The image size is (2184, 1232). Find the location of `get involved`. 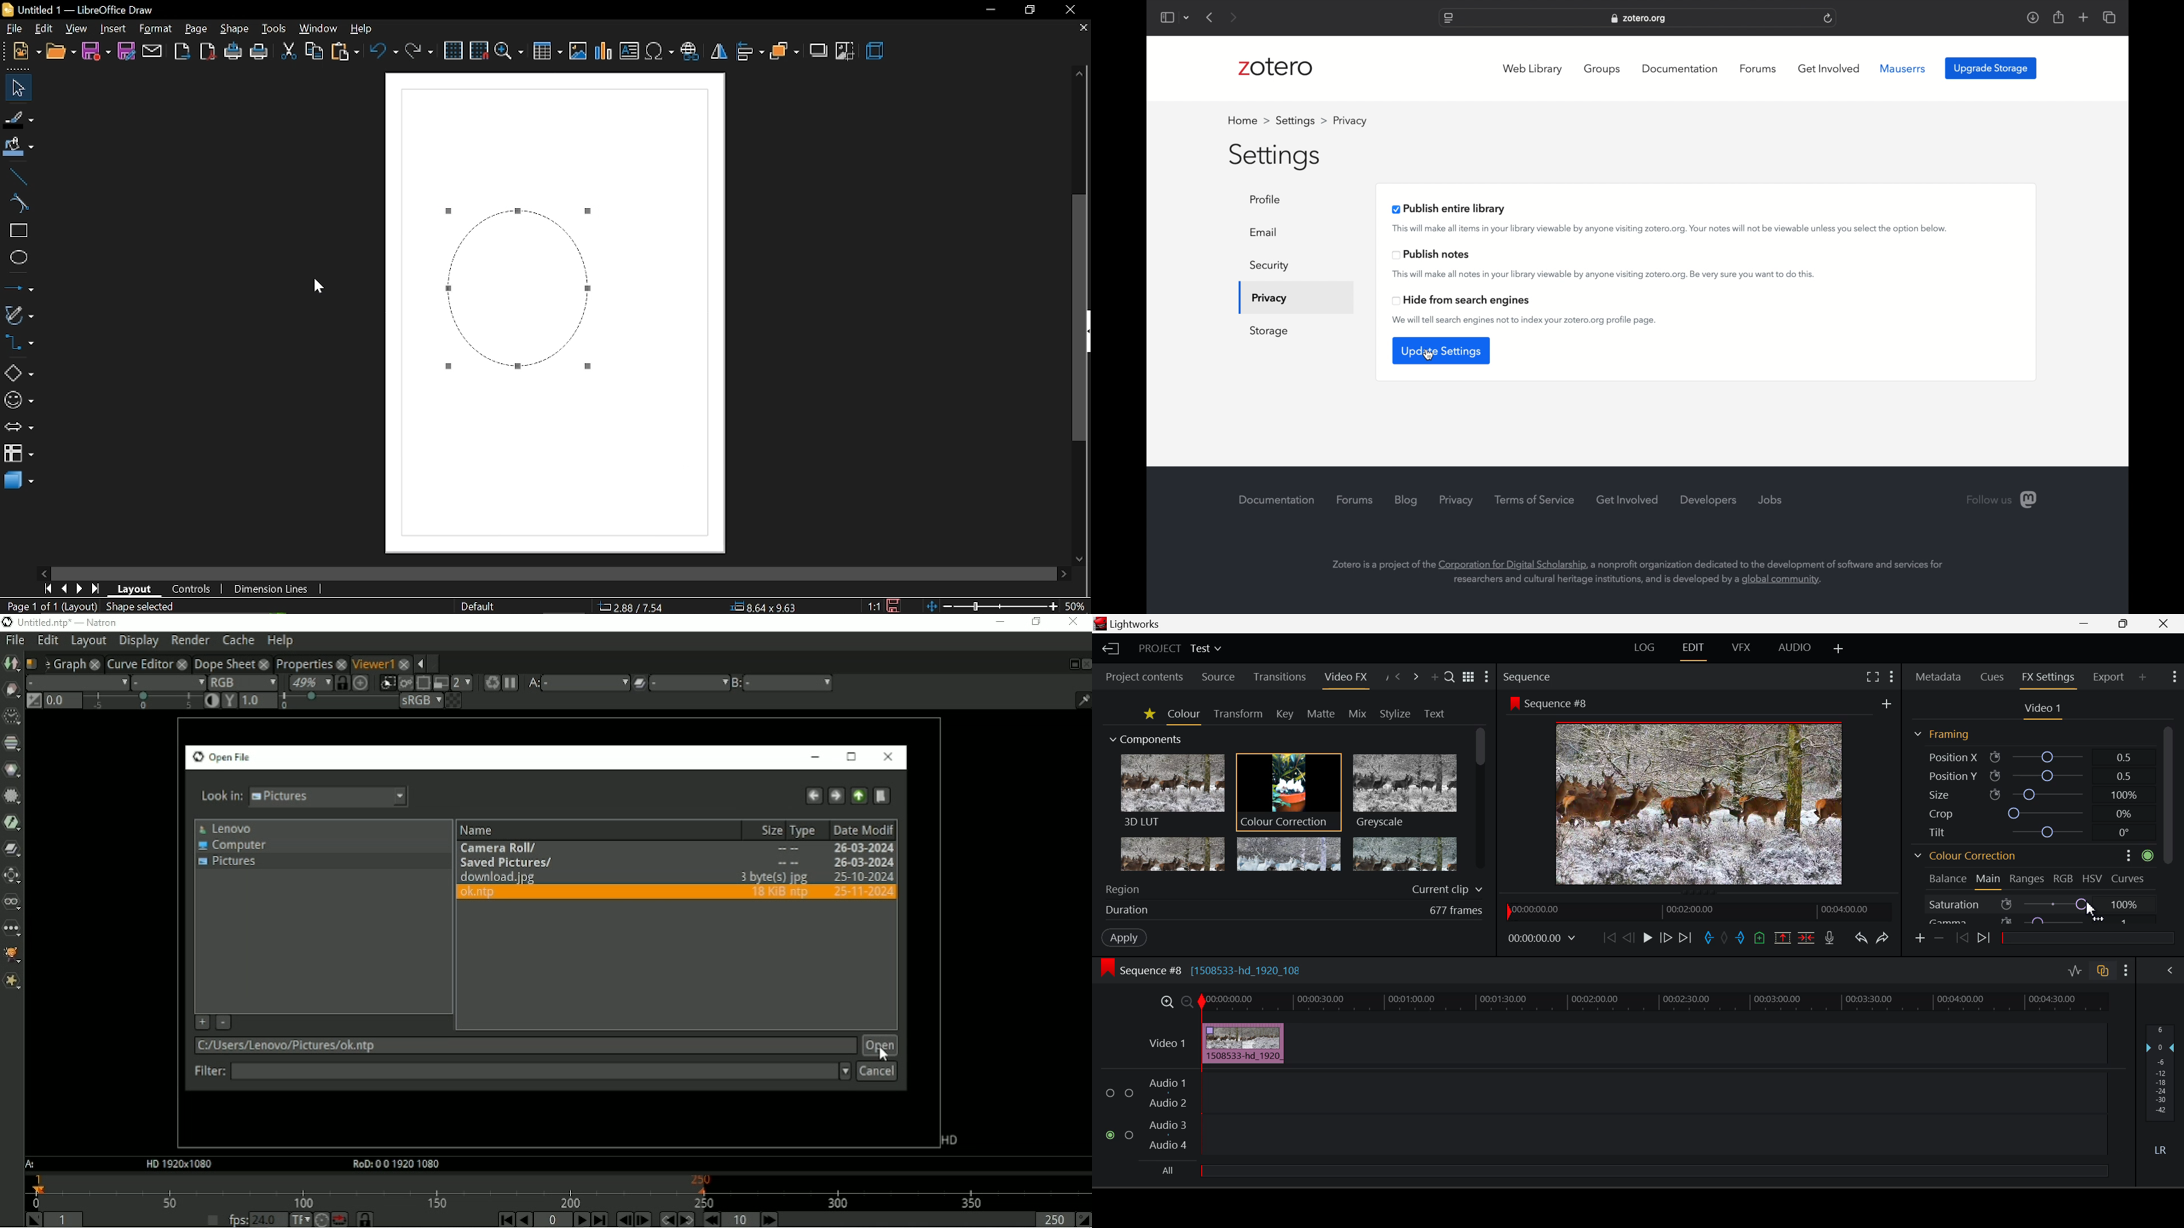

get involved is located at coordinates (1628, 499).